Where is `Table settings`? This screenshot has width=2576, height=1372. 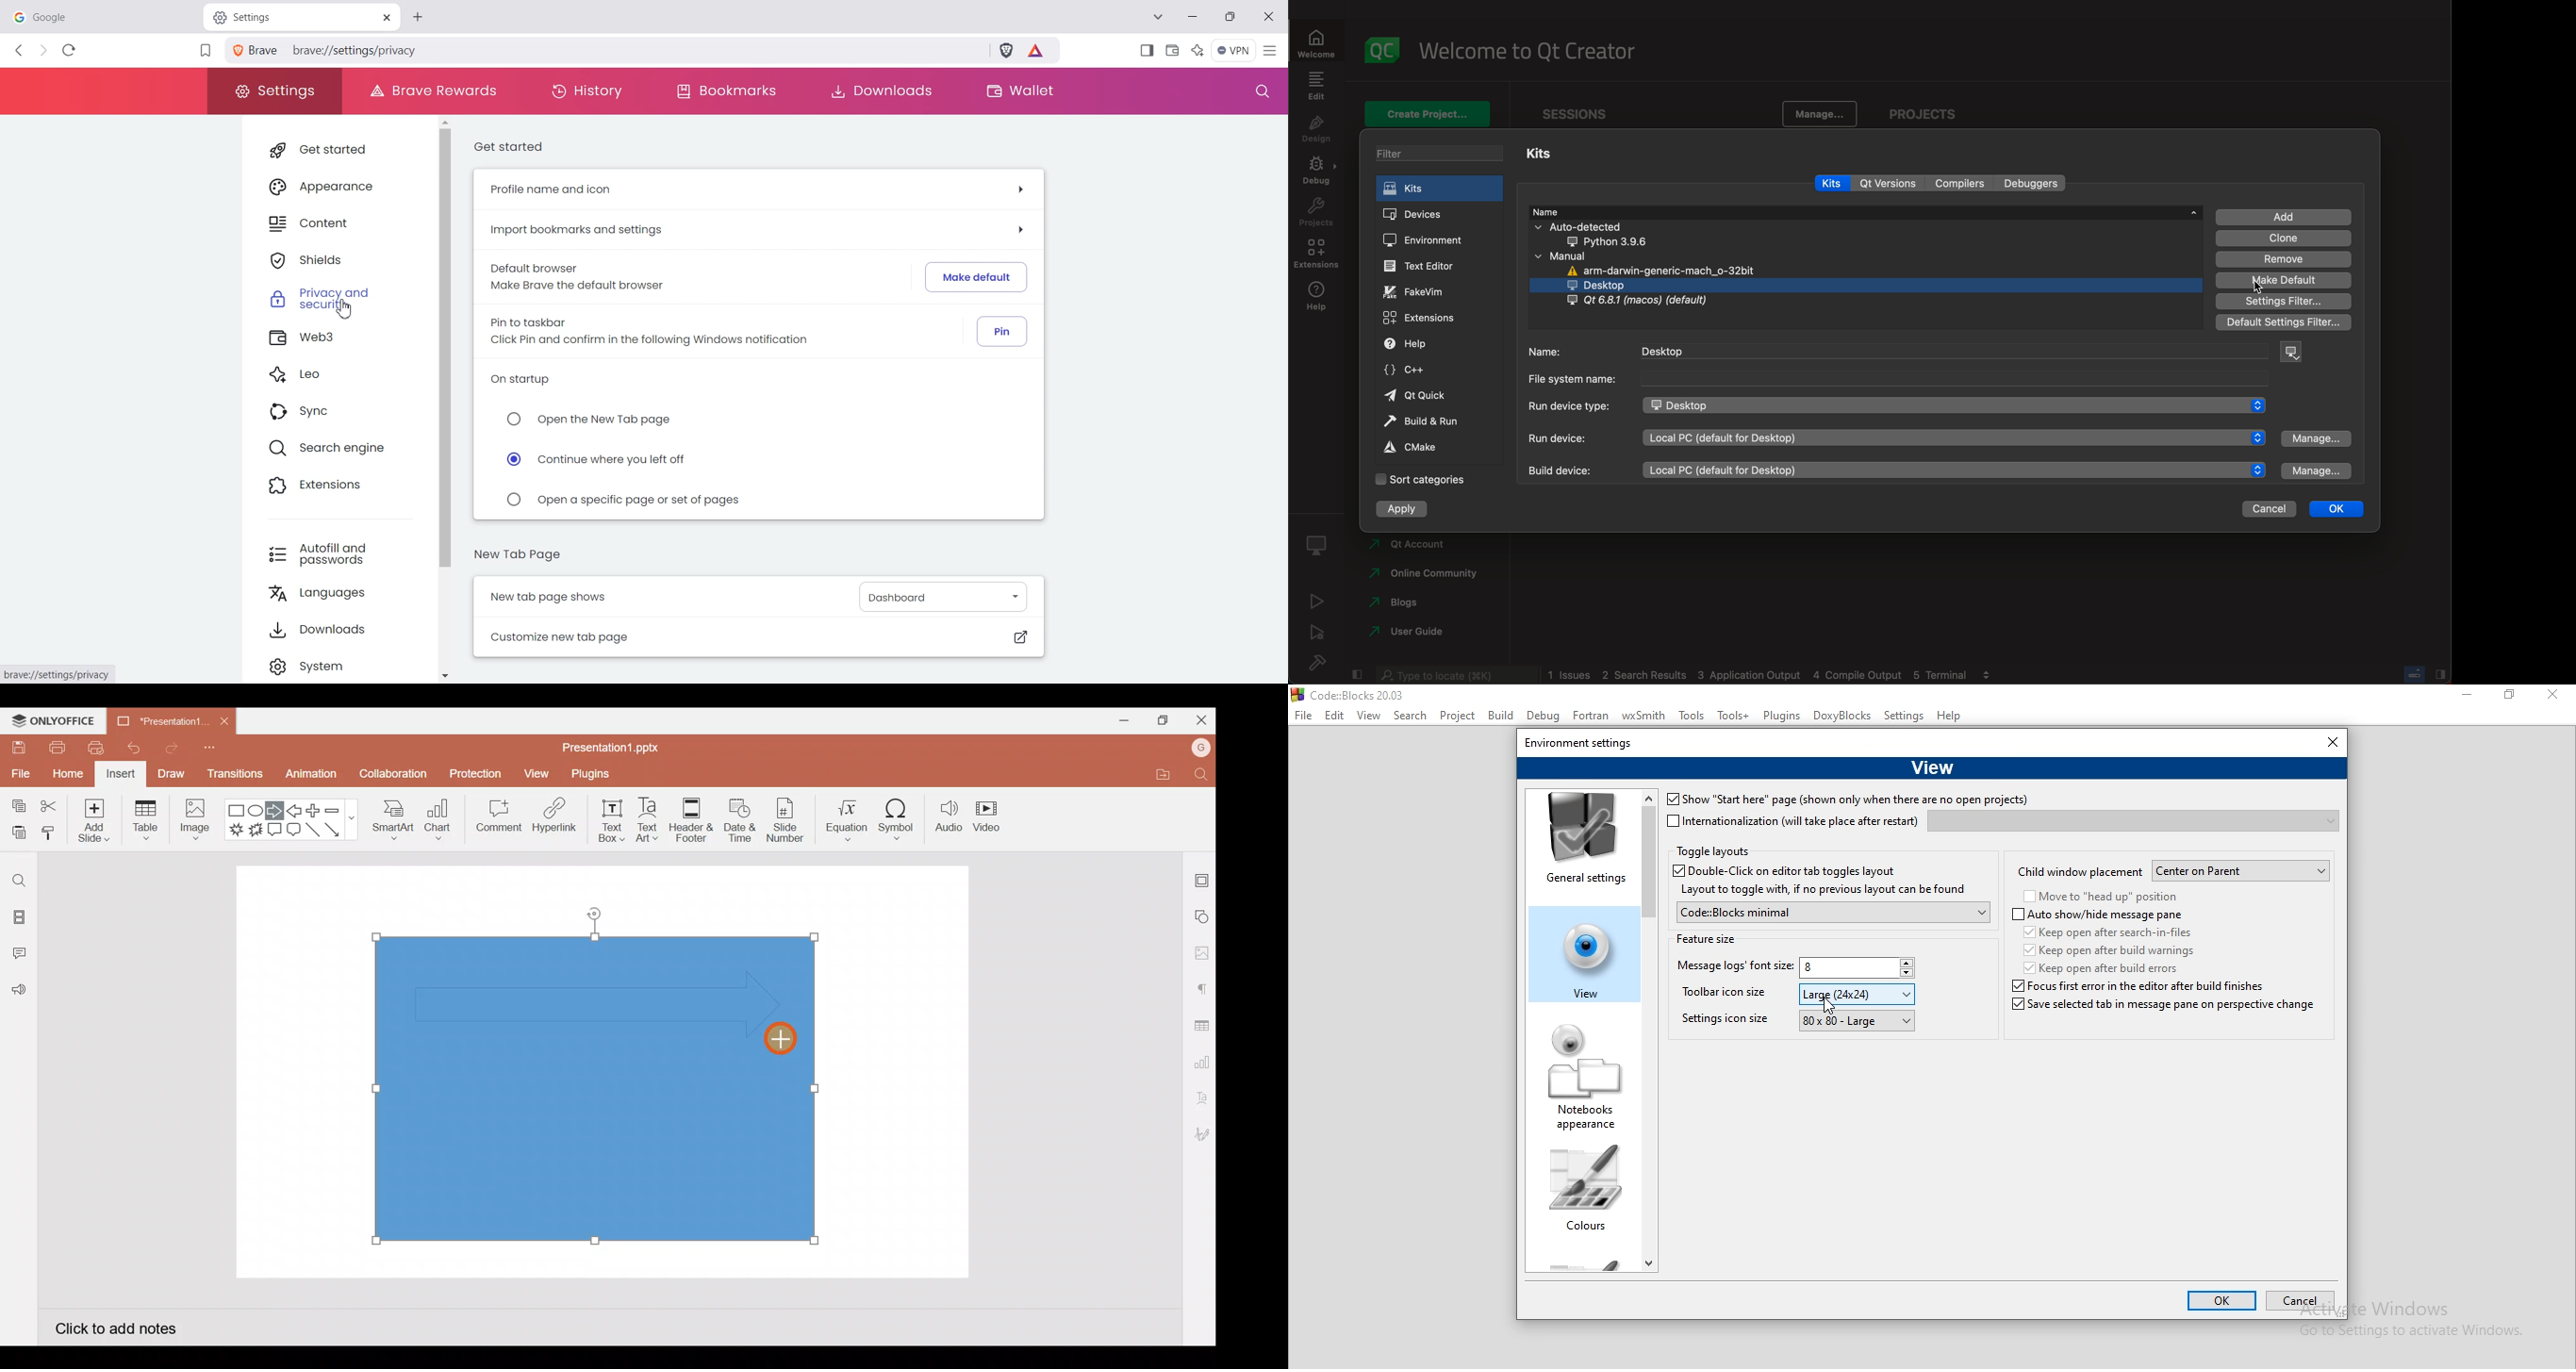
Table settings is located at coordinates (1199, 1024).